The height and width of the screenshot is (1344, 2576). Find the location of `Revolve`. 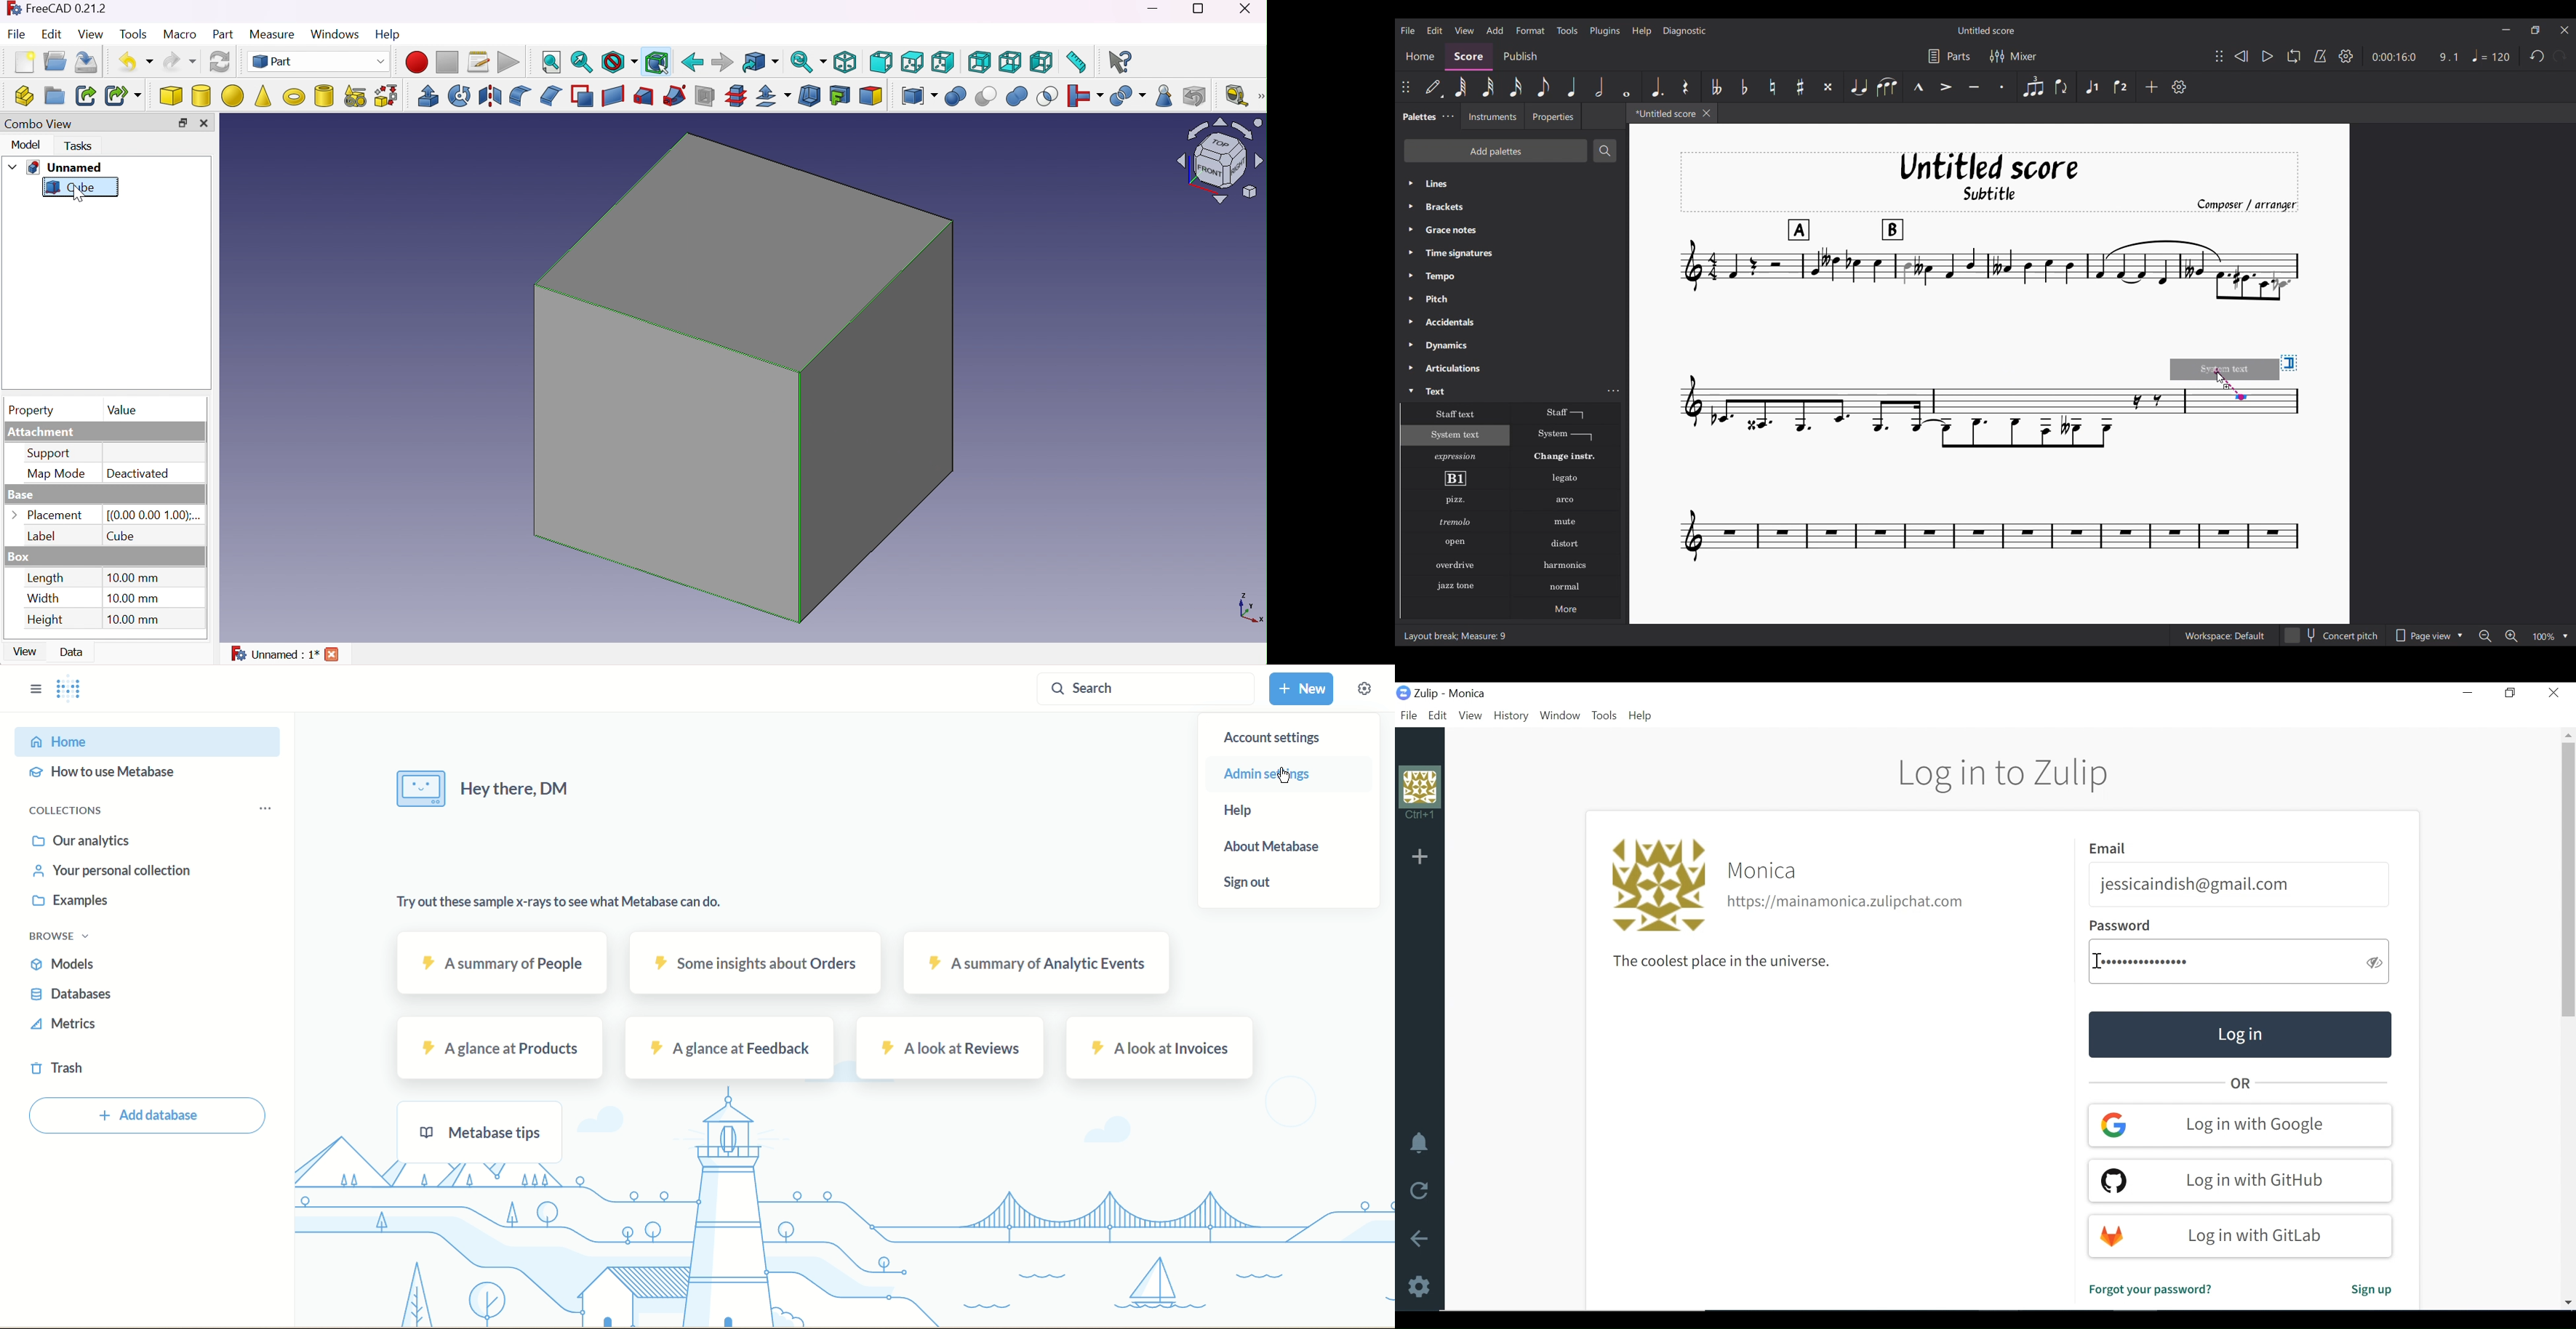

Revolve is located at coordinates (460, 96).